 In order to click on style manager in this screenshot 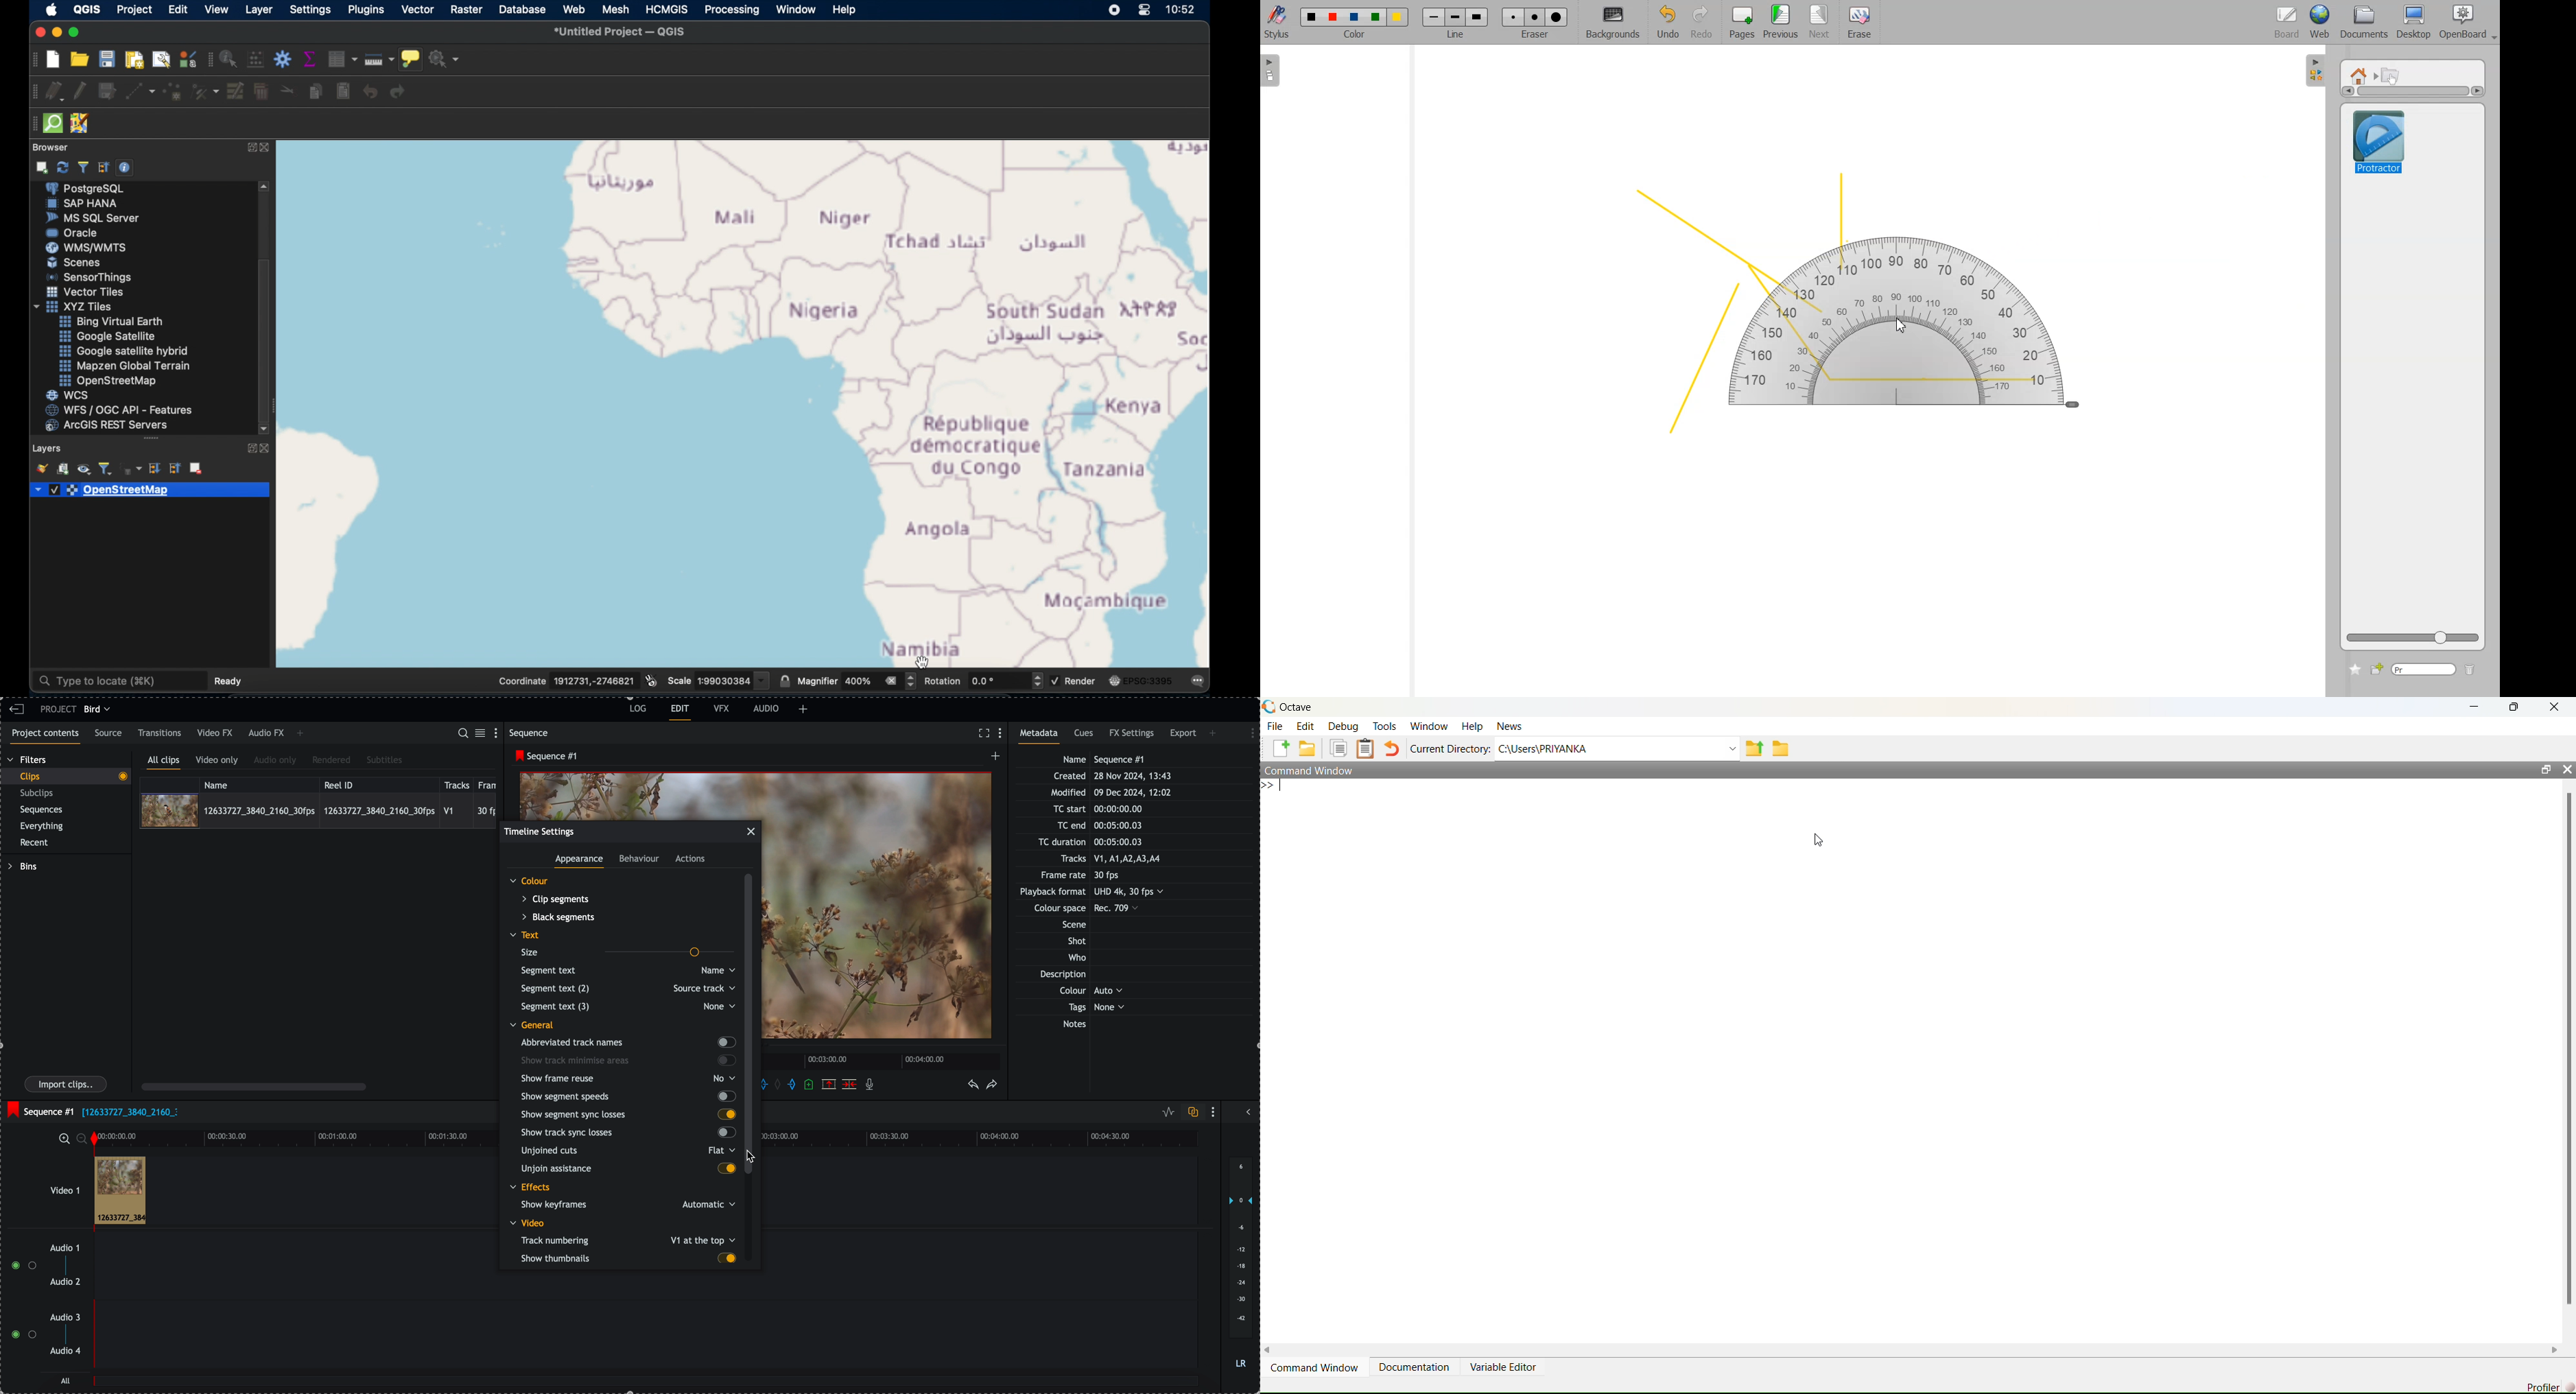, I will do `click(187, 59)`.